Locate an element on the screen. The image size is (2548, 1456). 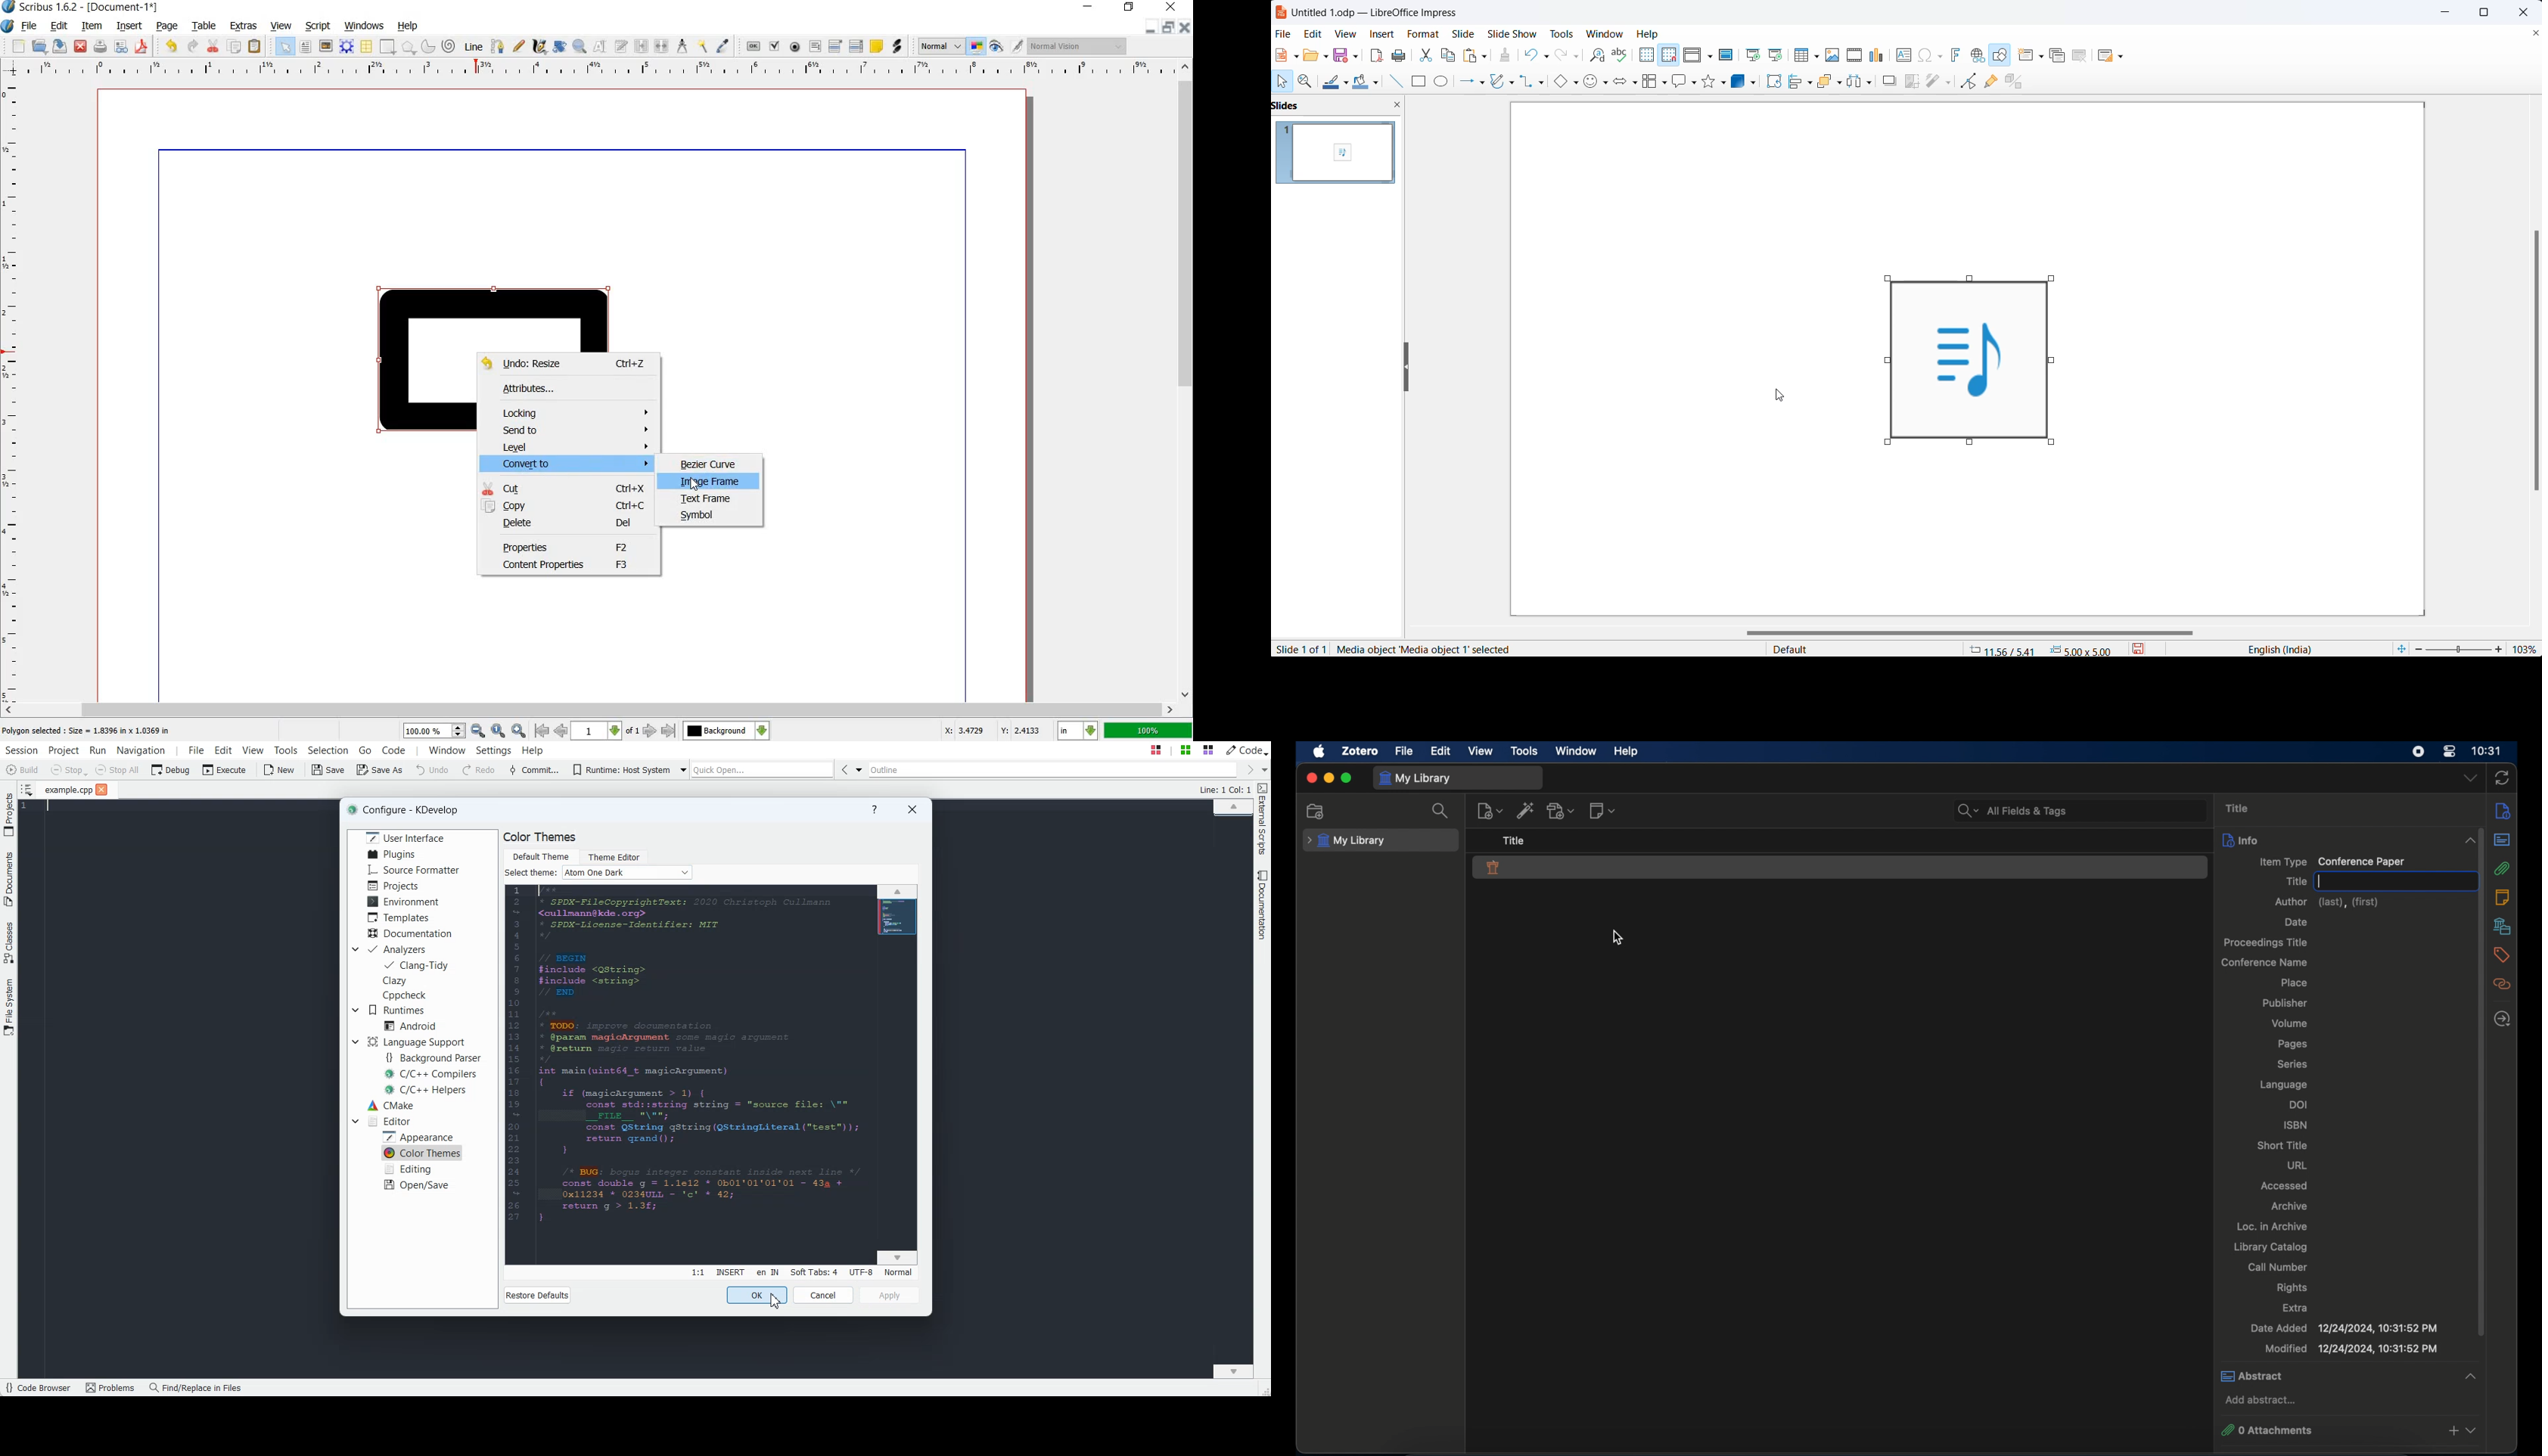
abstract is located at coordinates (2351, 1376).